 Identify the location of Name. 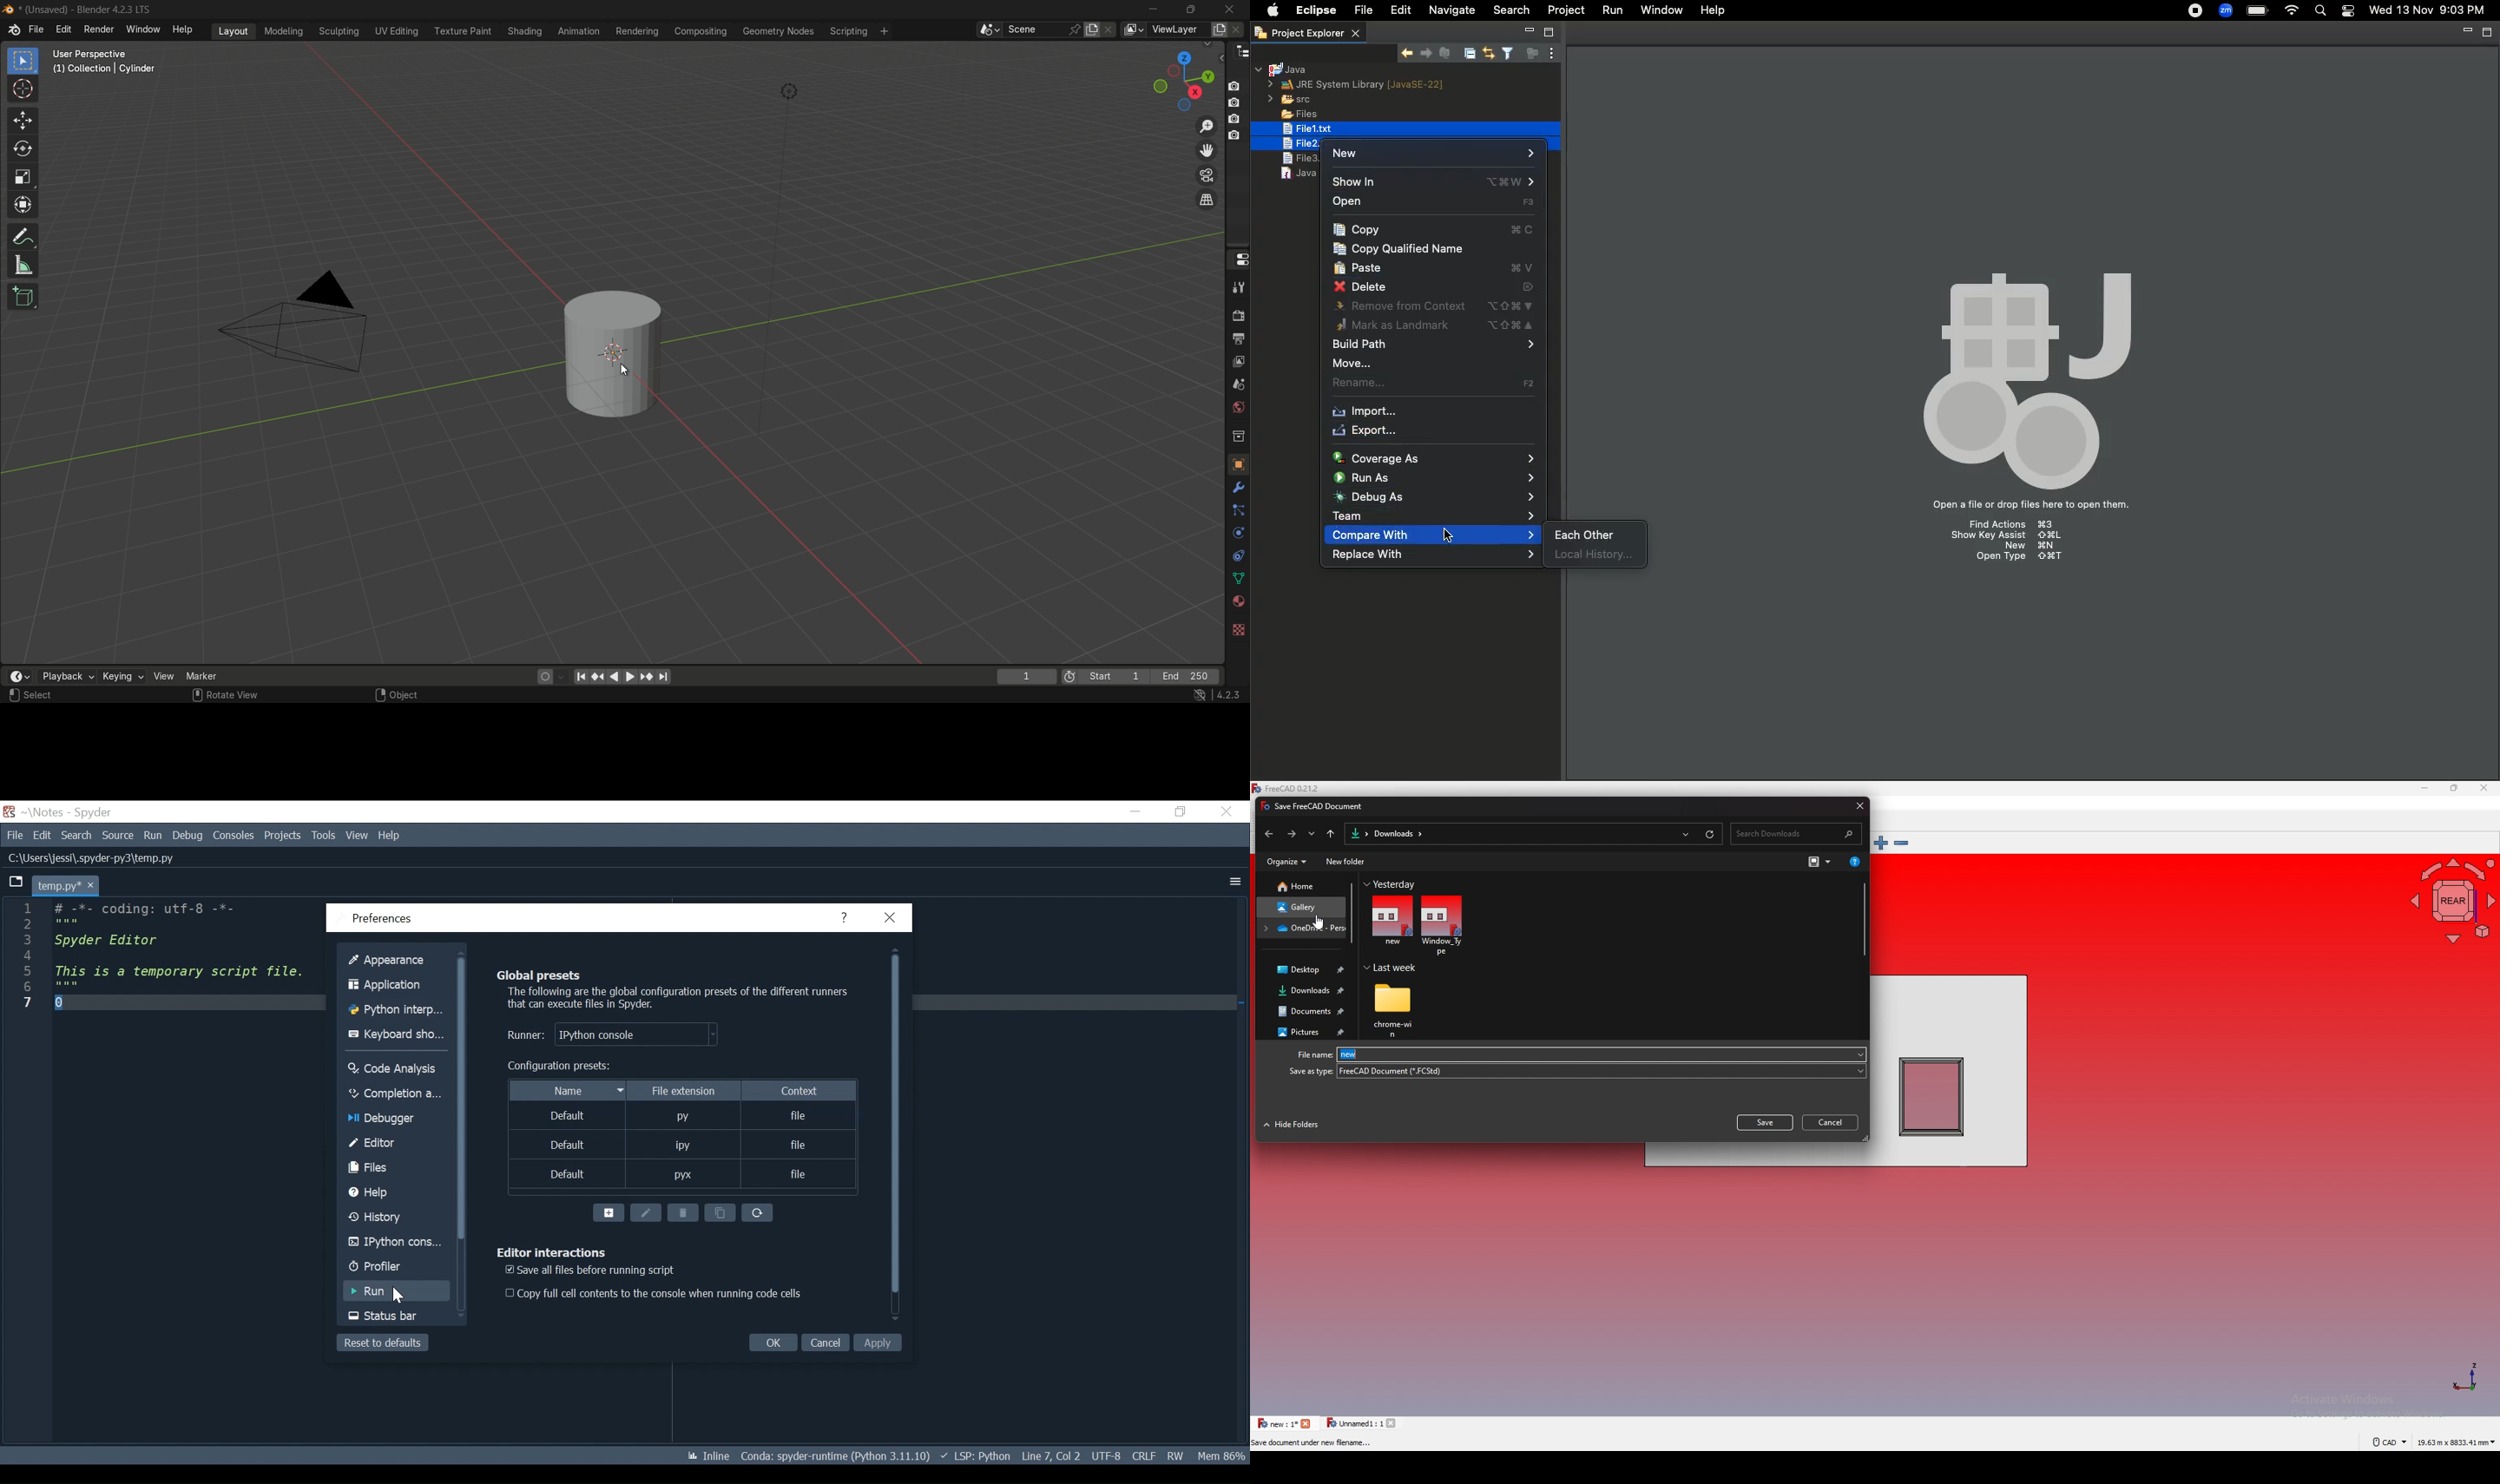
(572, 1089).